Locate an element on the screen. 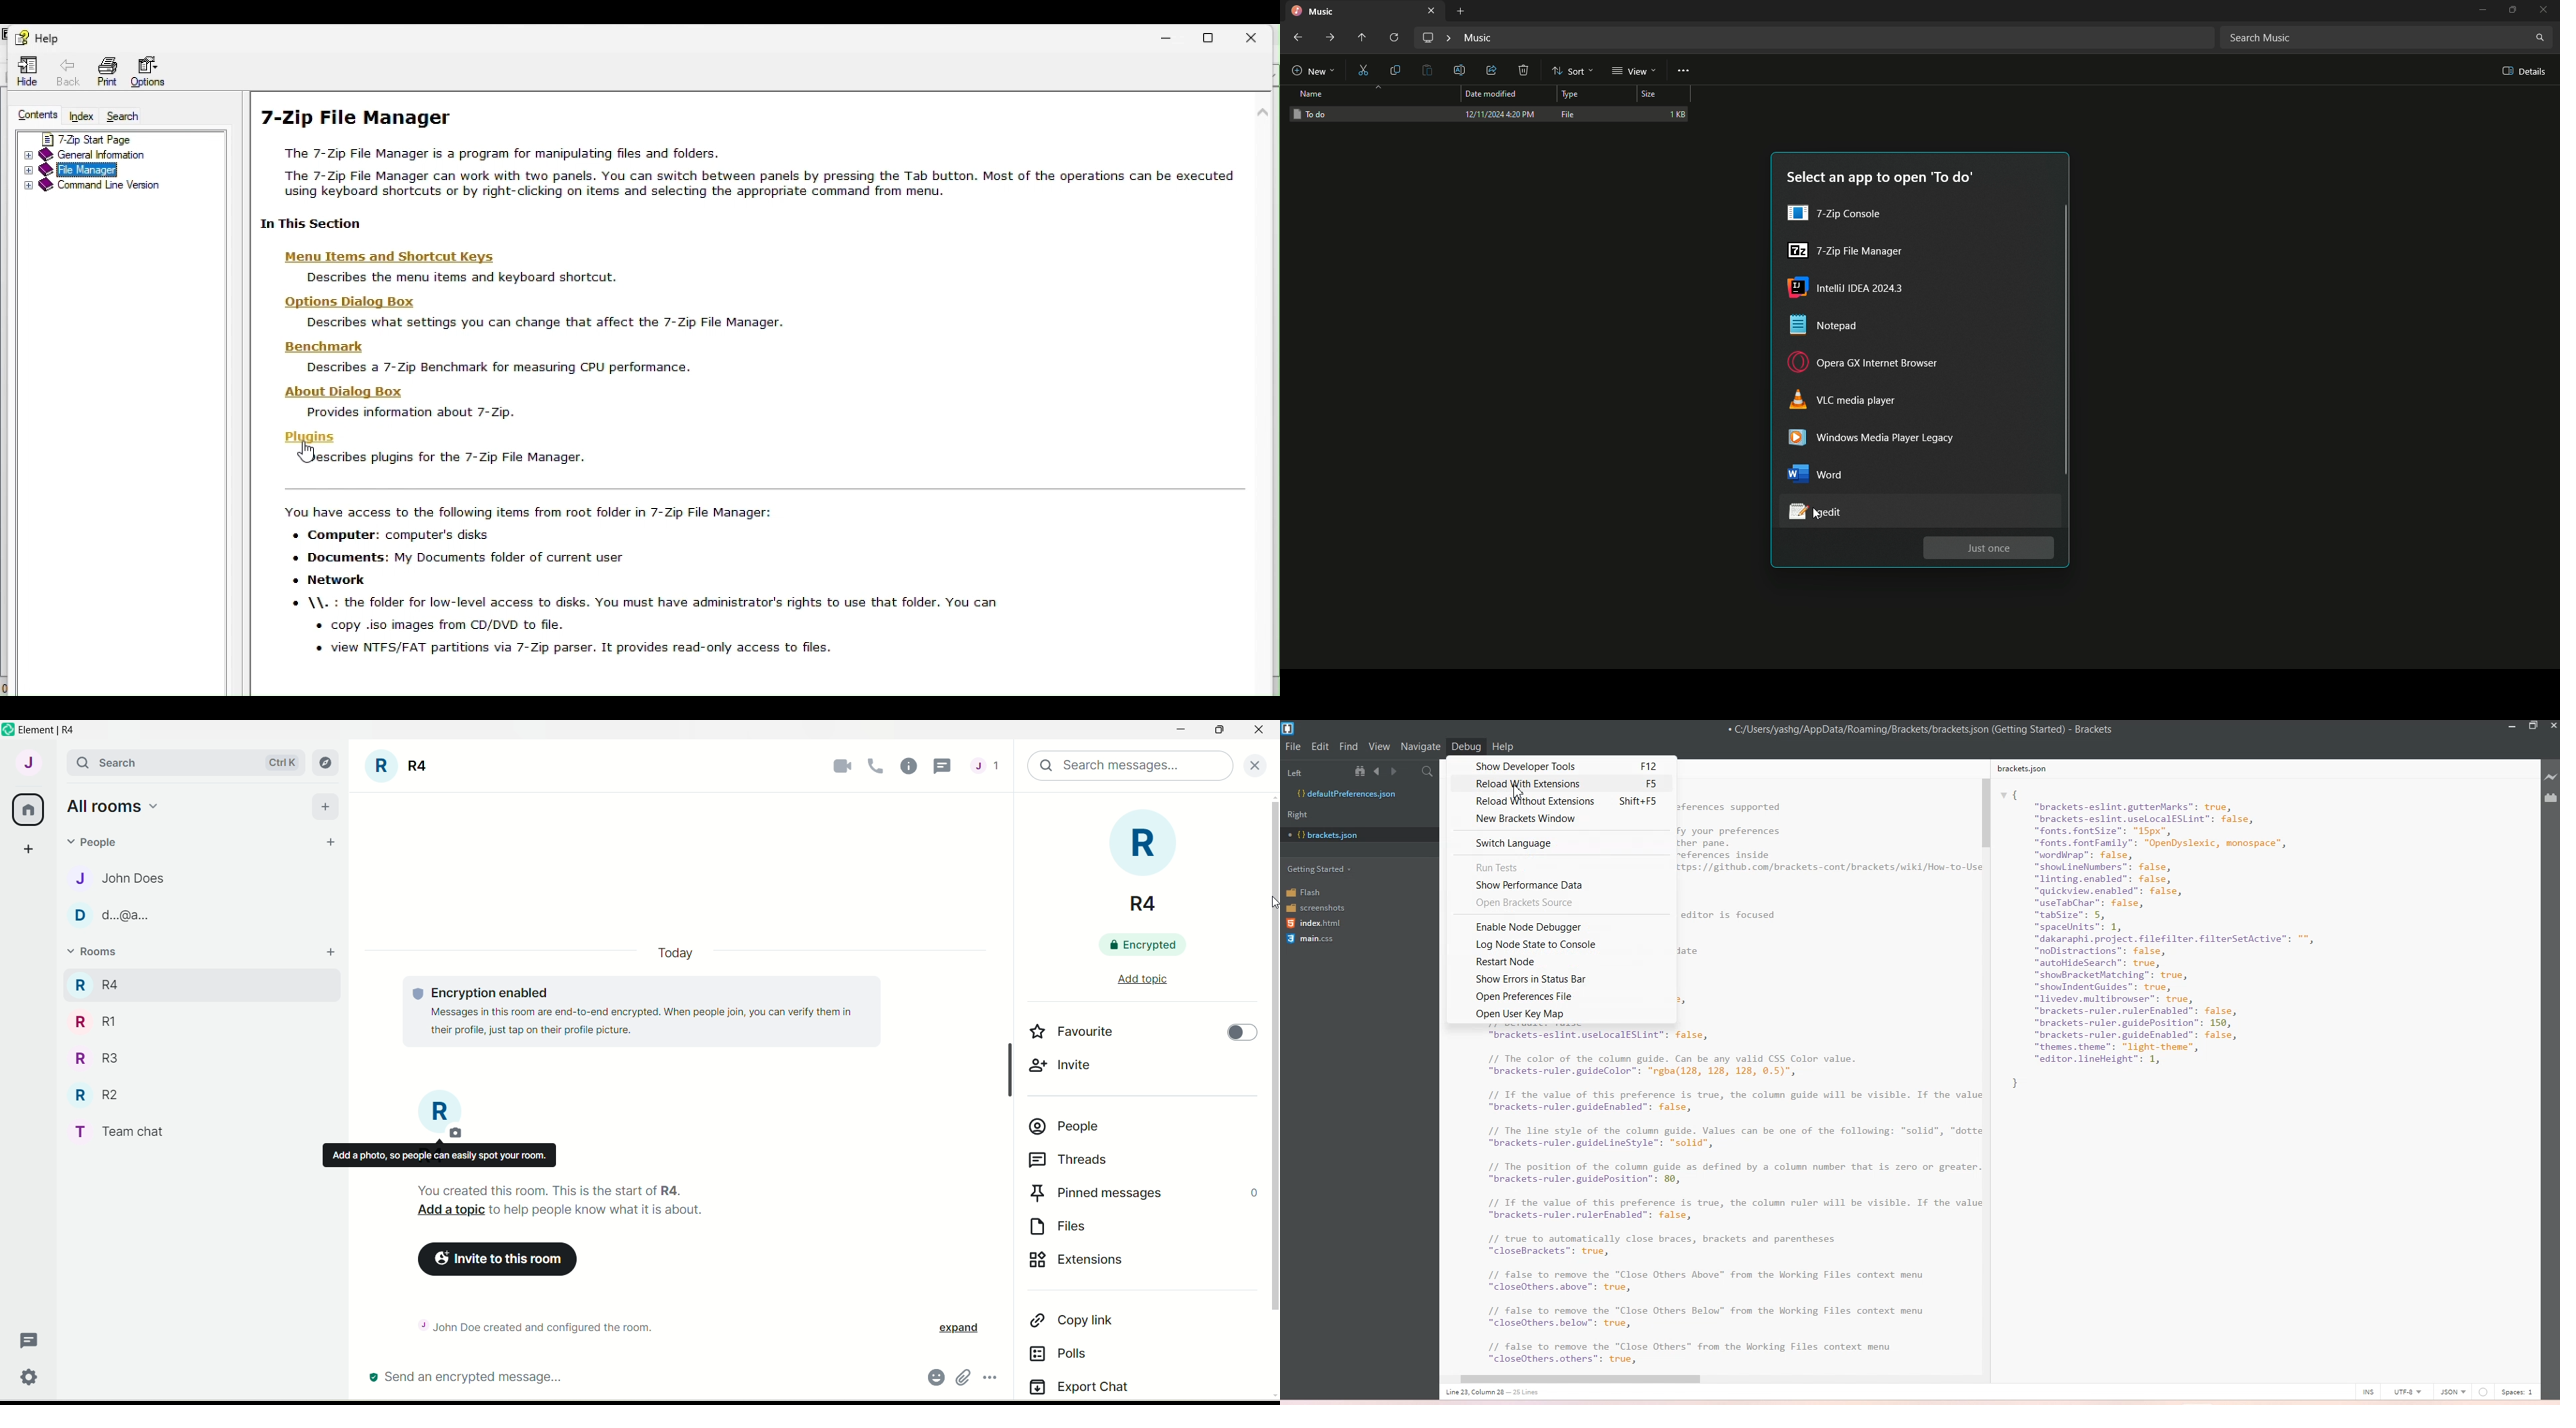 The image size is (2576, 1428). Details is located at coordinates (2515, 71).